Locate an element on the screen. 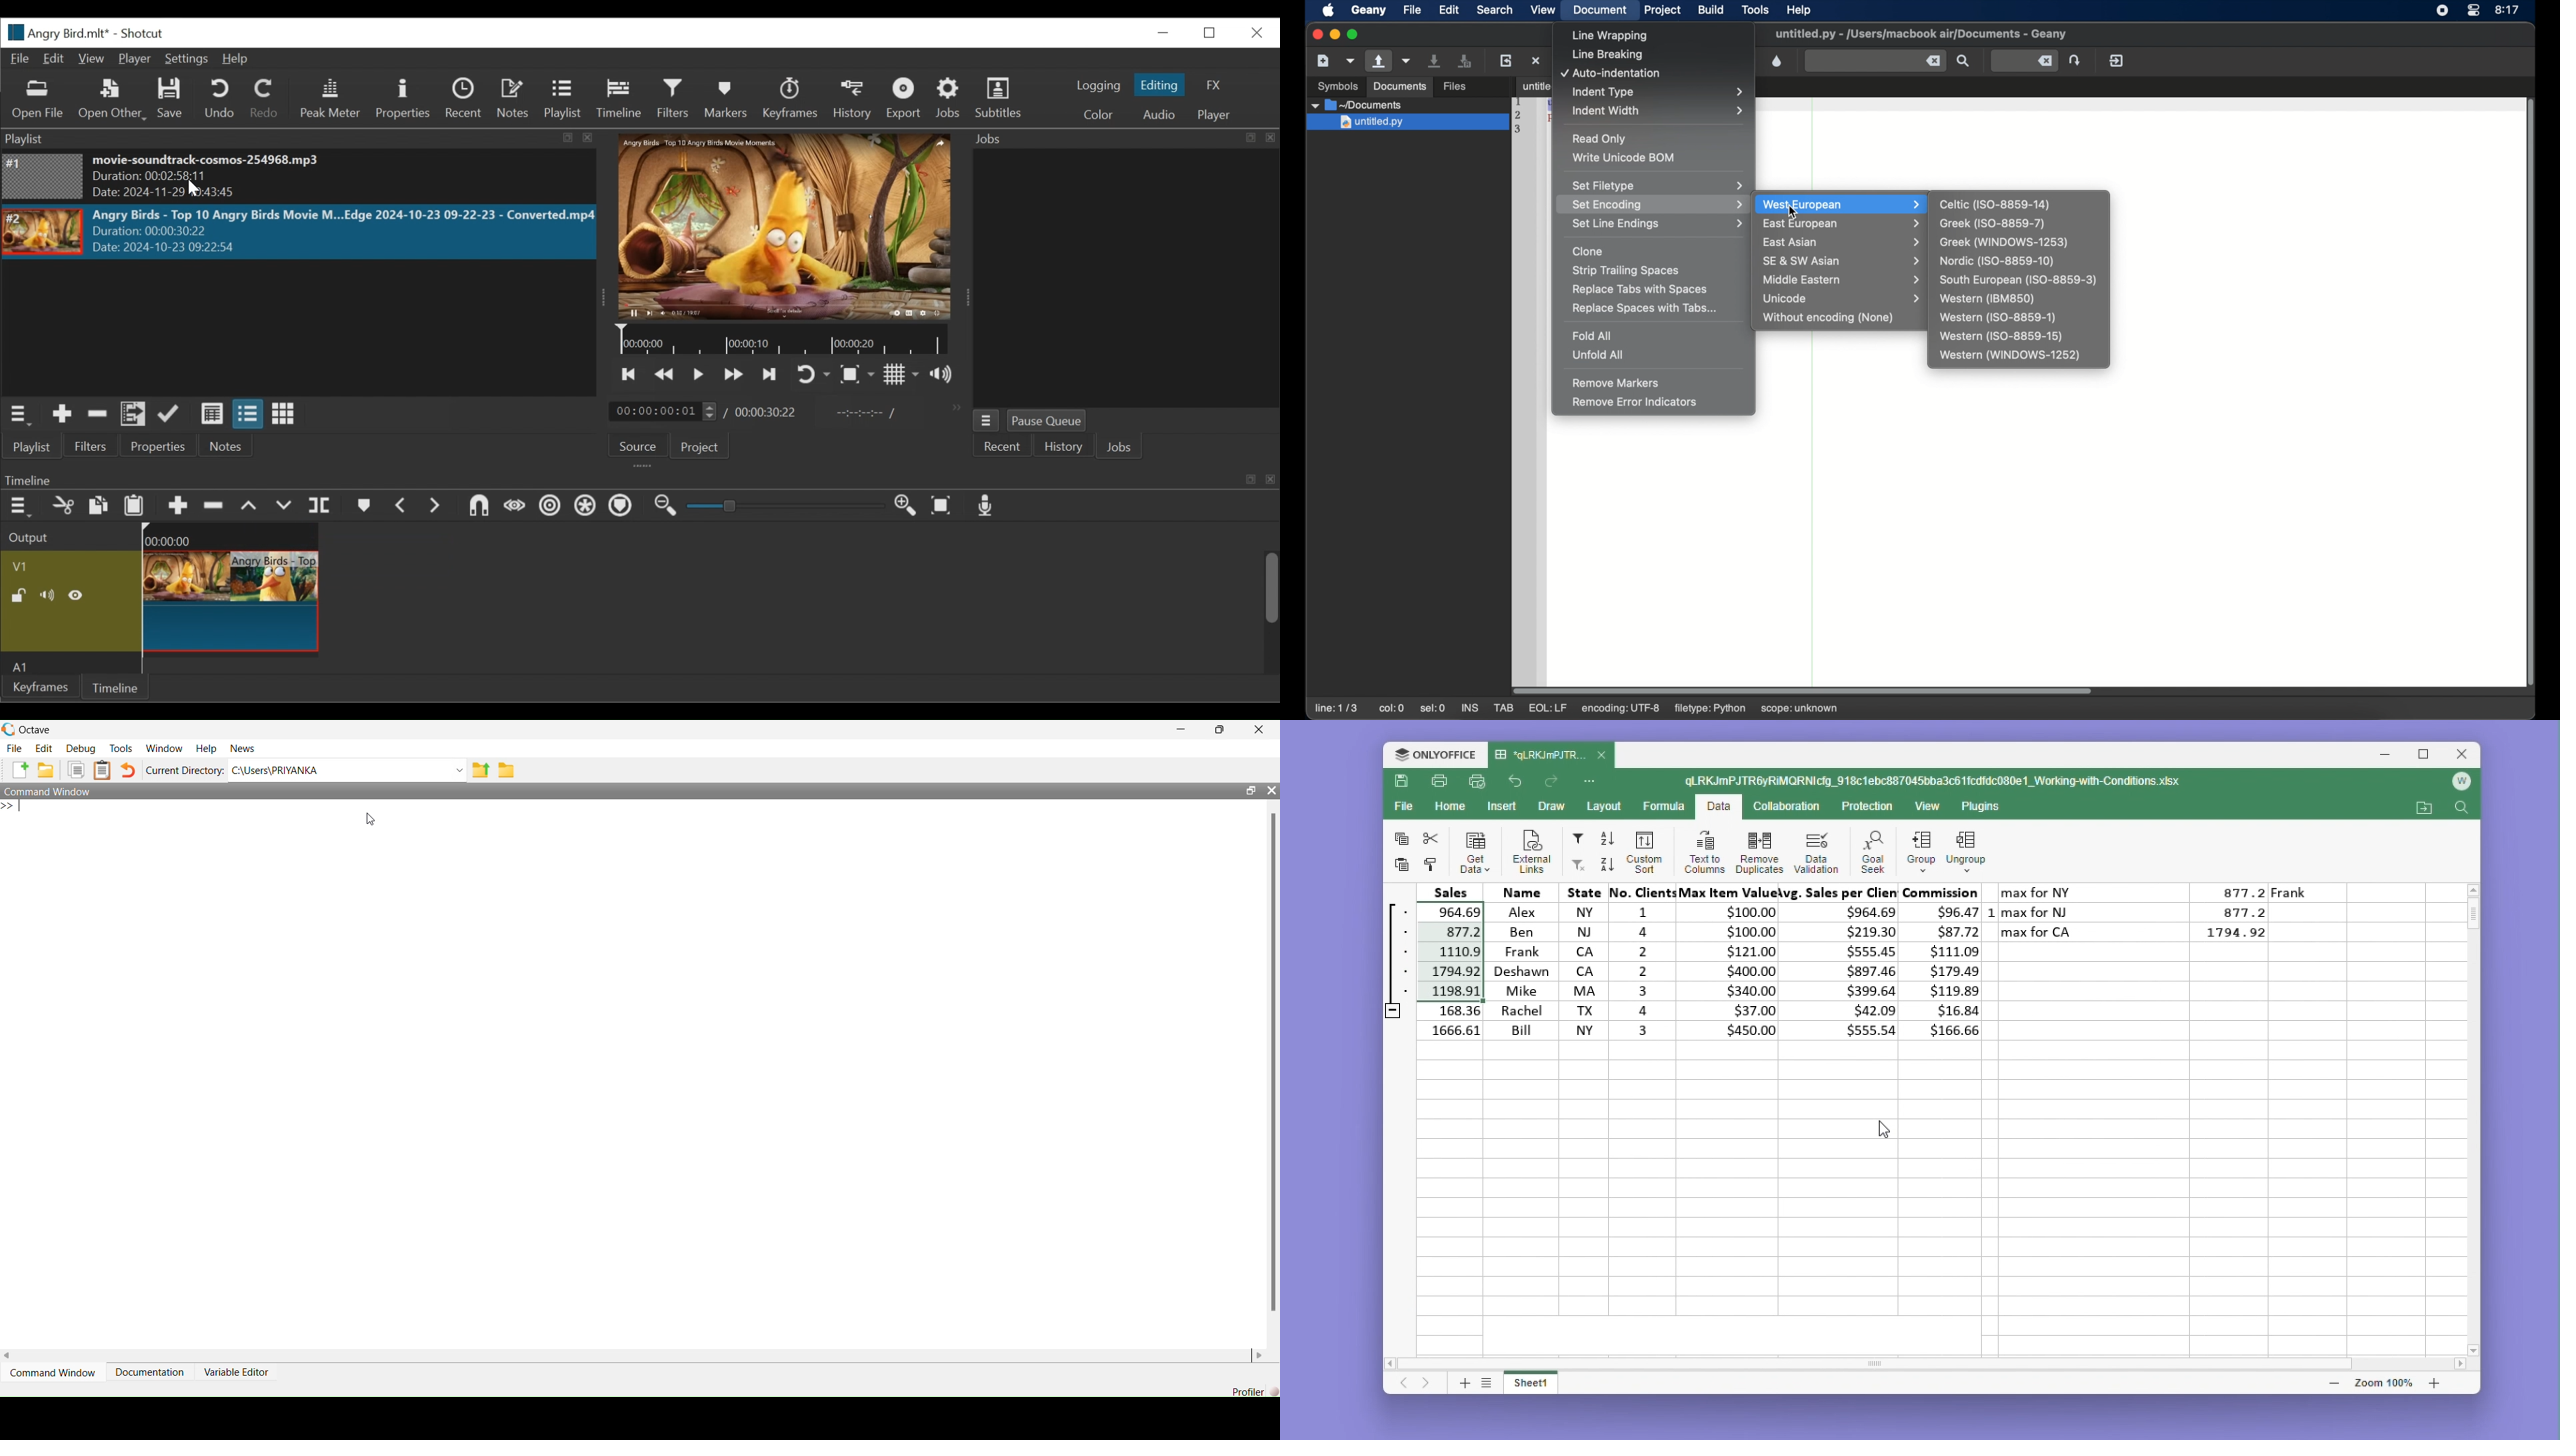 This screenshot has width=2576, height=1456. Timeline menu is located at coordinates (19, 507).